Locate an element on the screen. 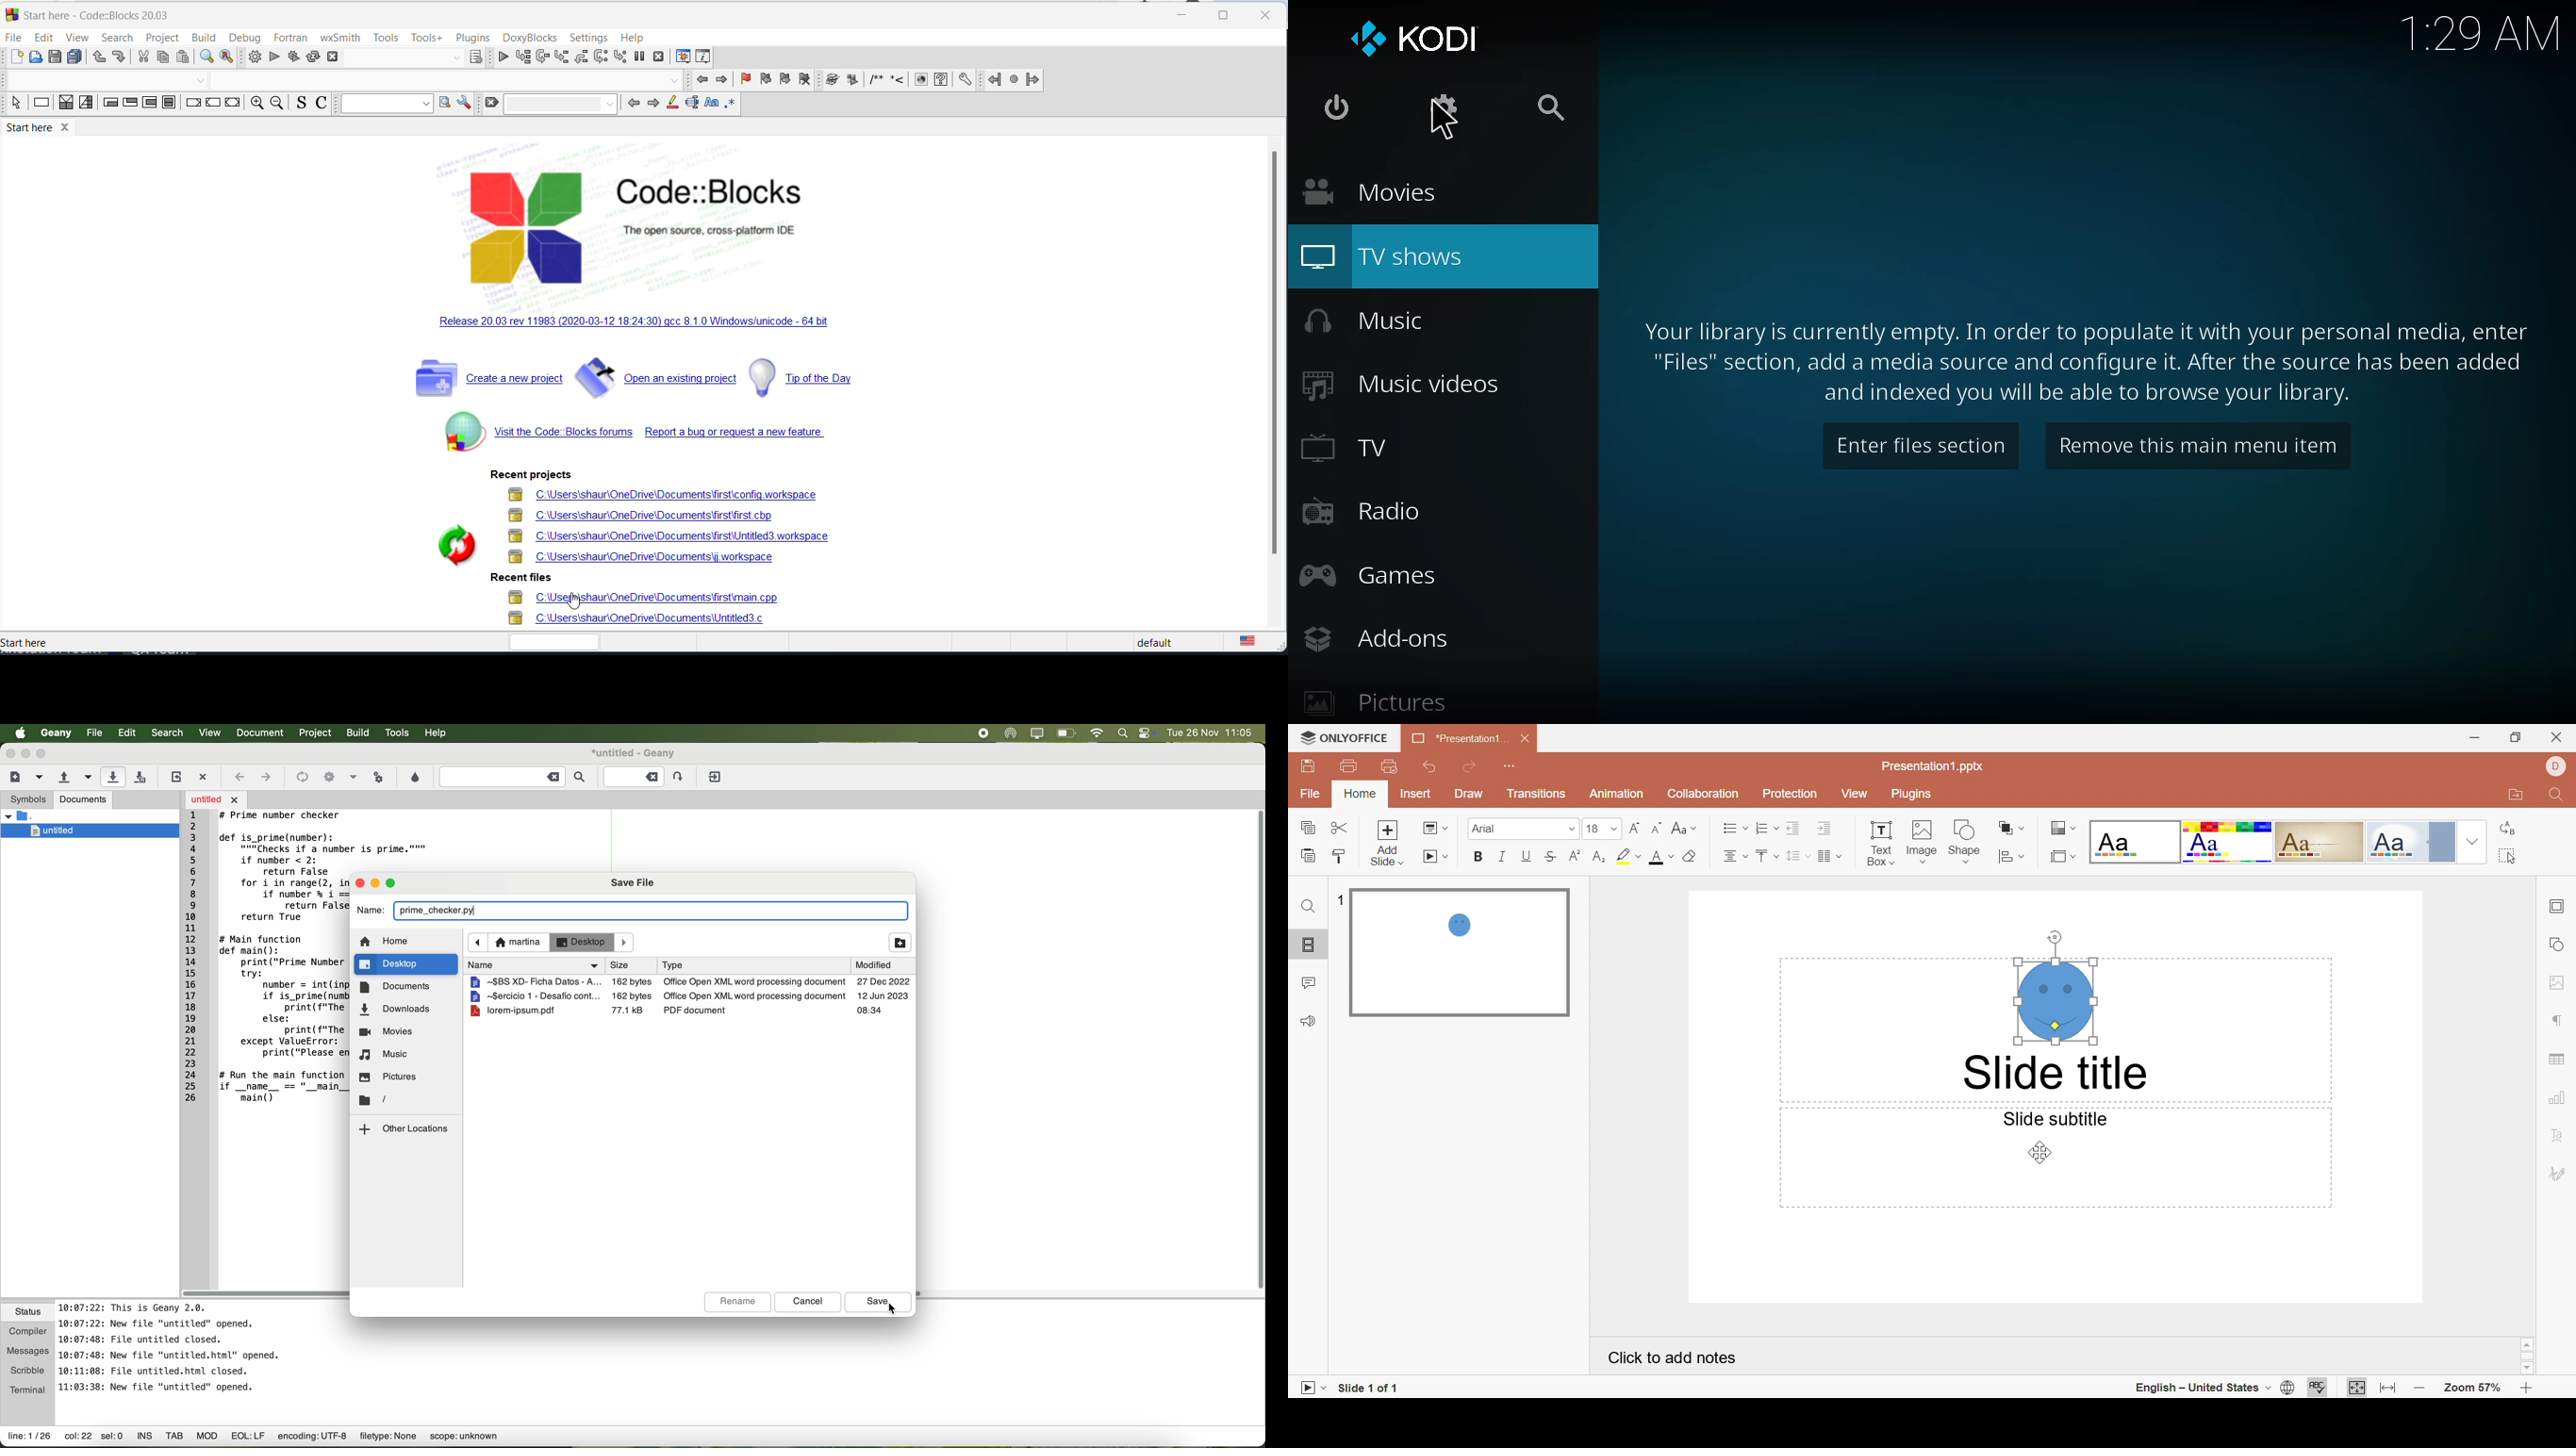 The height and width of the screenshot is (1456, 2576). entry condition loop is located at coordinates (111, 105).